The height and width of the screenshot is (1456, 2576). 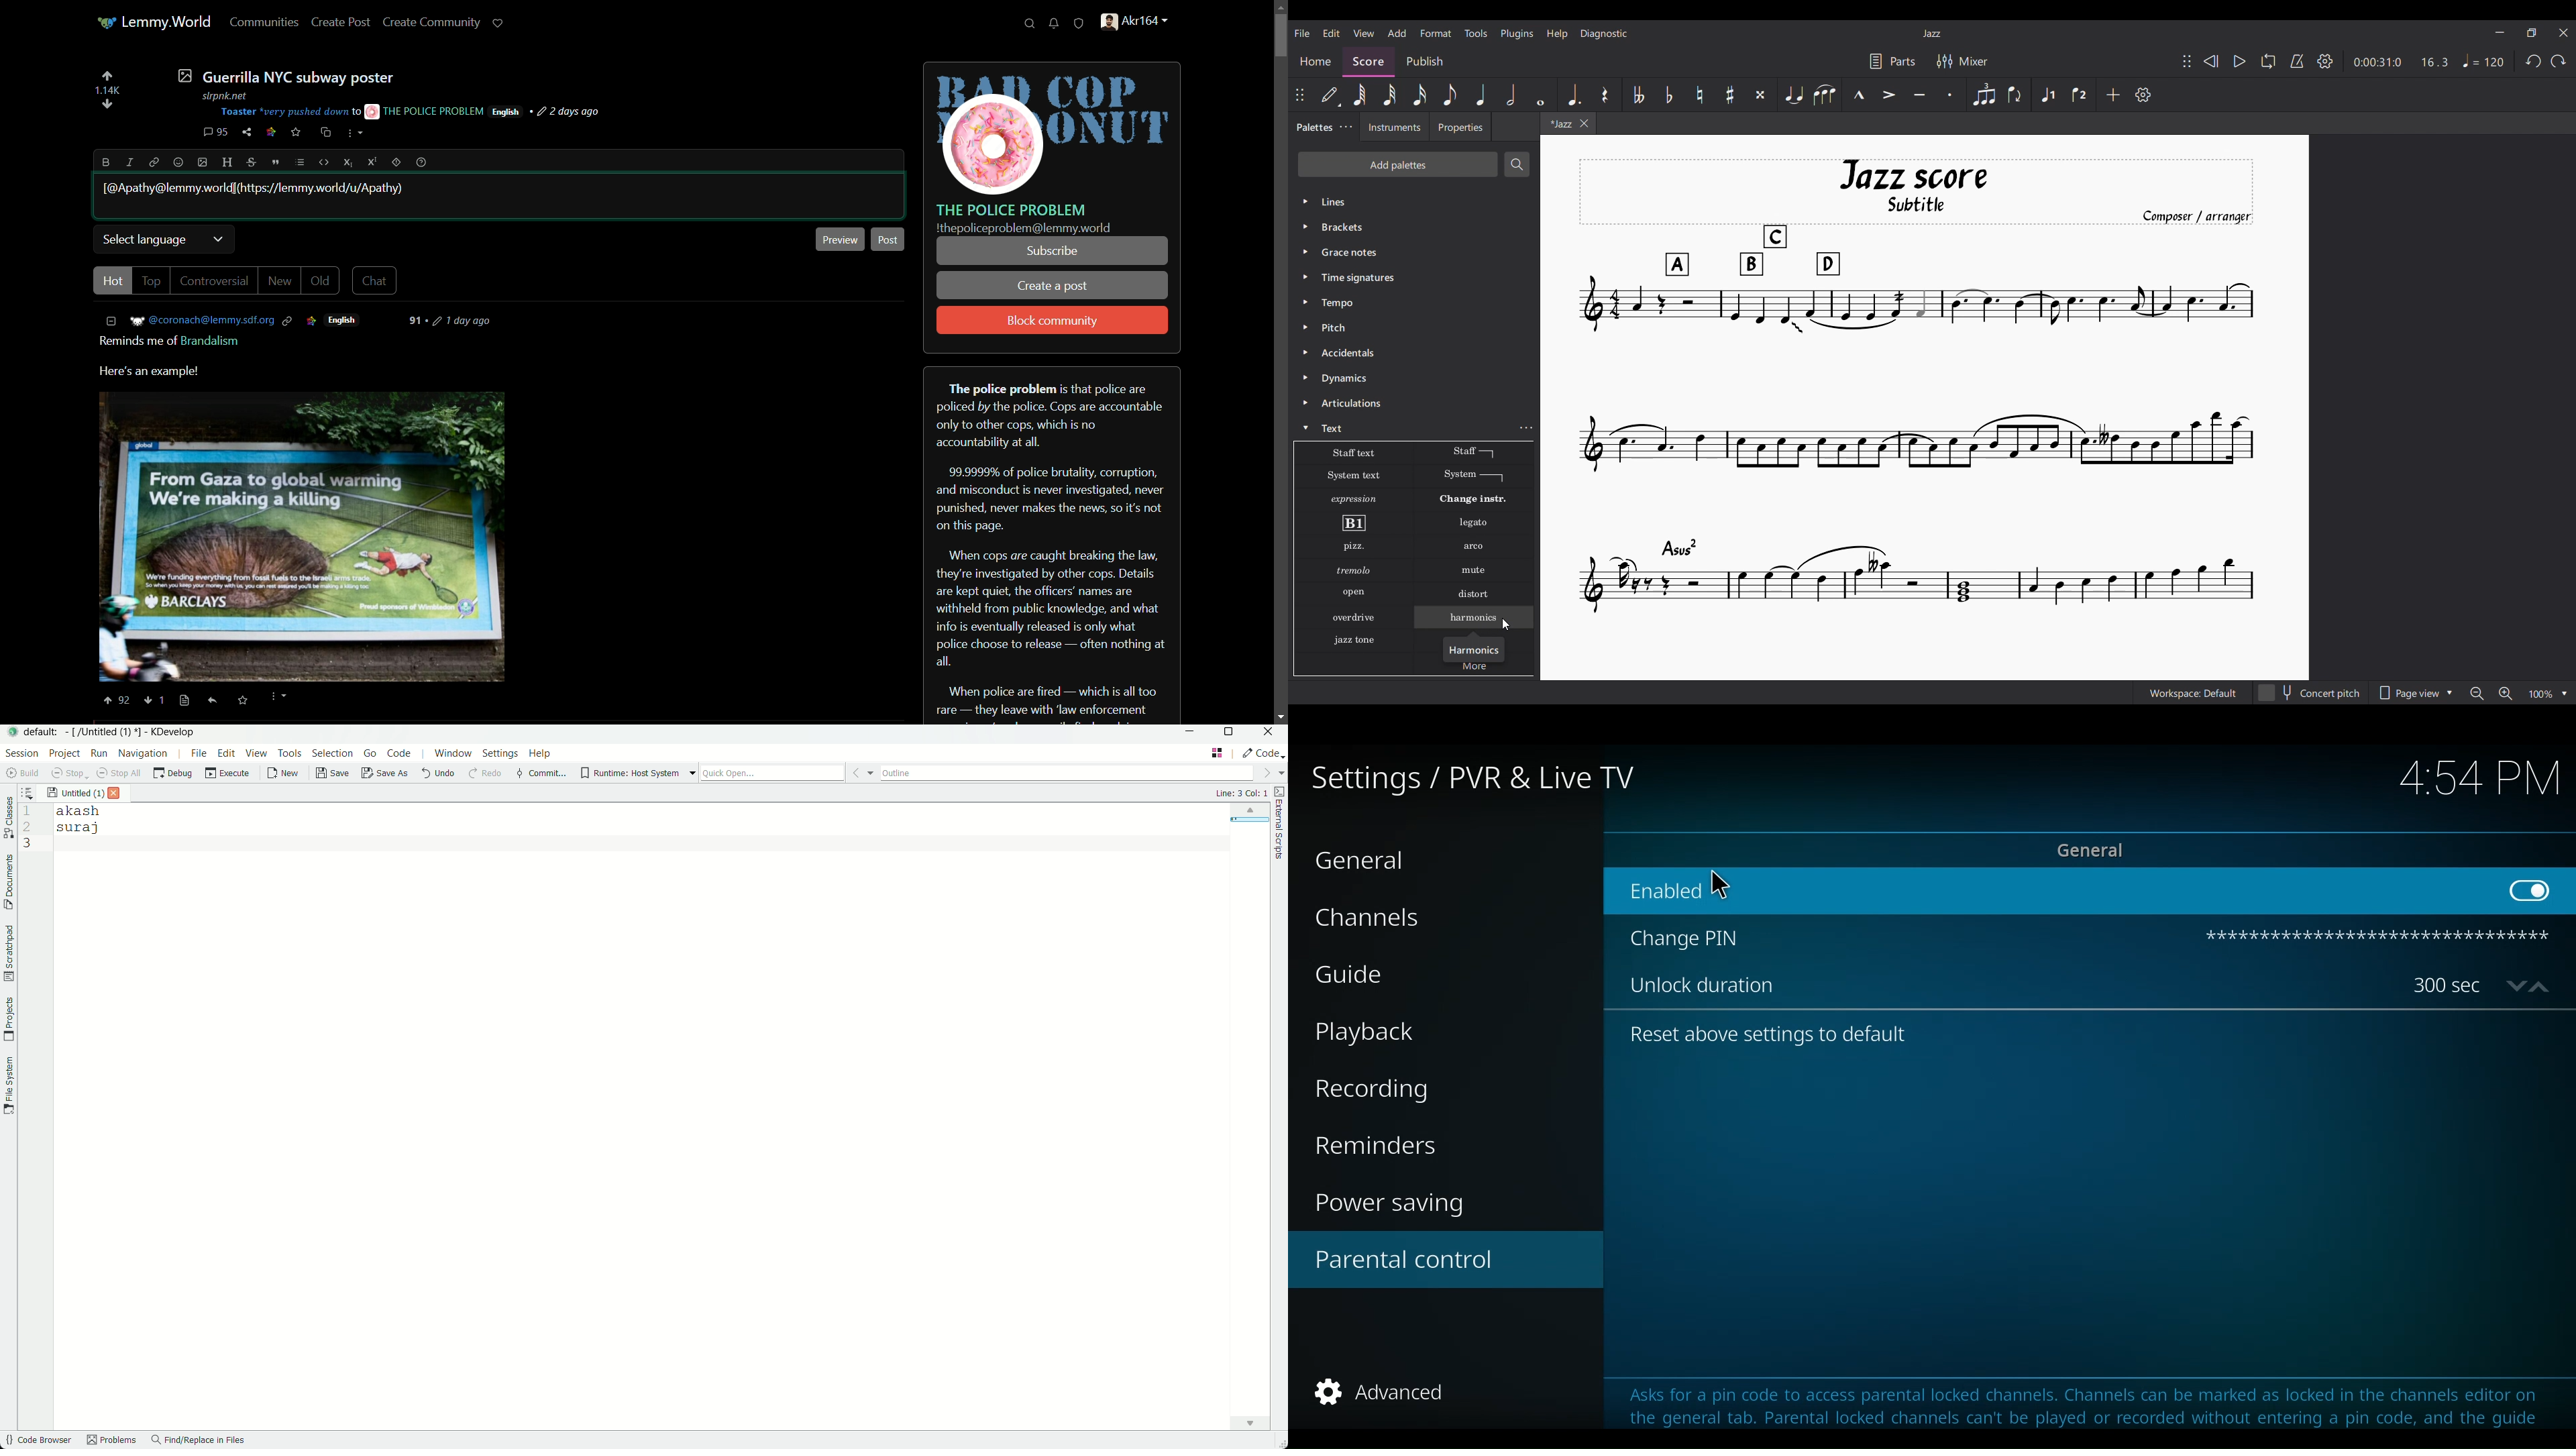 What do you see at coordinates (38, 1441) in the screenshot?
I see `code browser` at bounding box center [38, 1441].